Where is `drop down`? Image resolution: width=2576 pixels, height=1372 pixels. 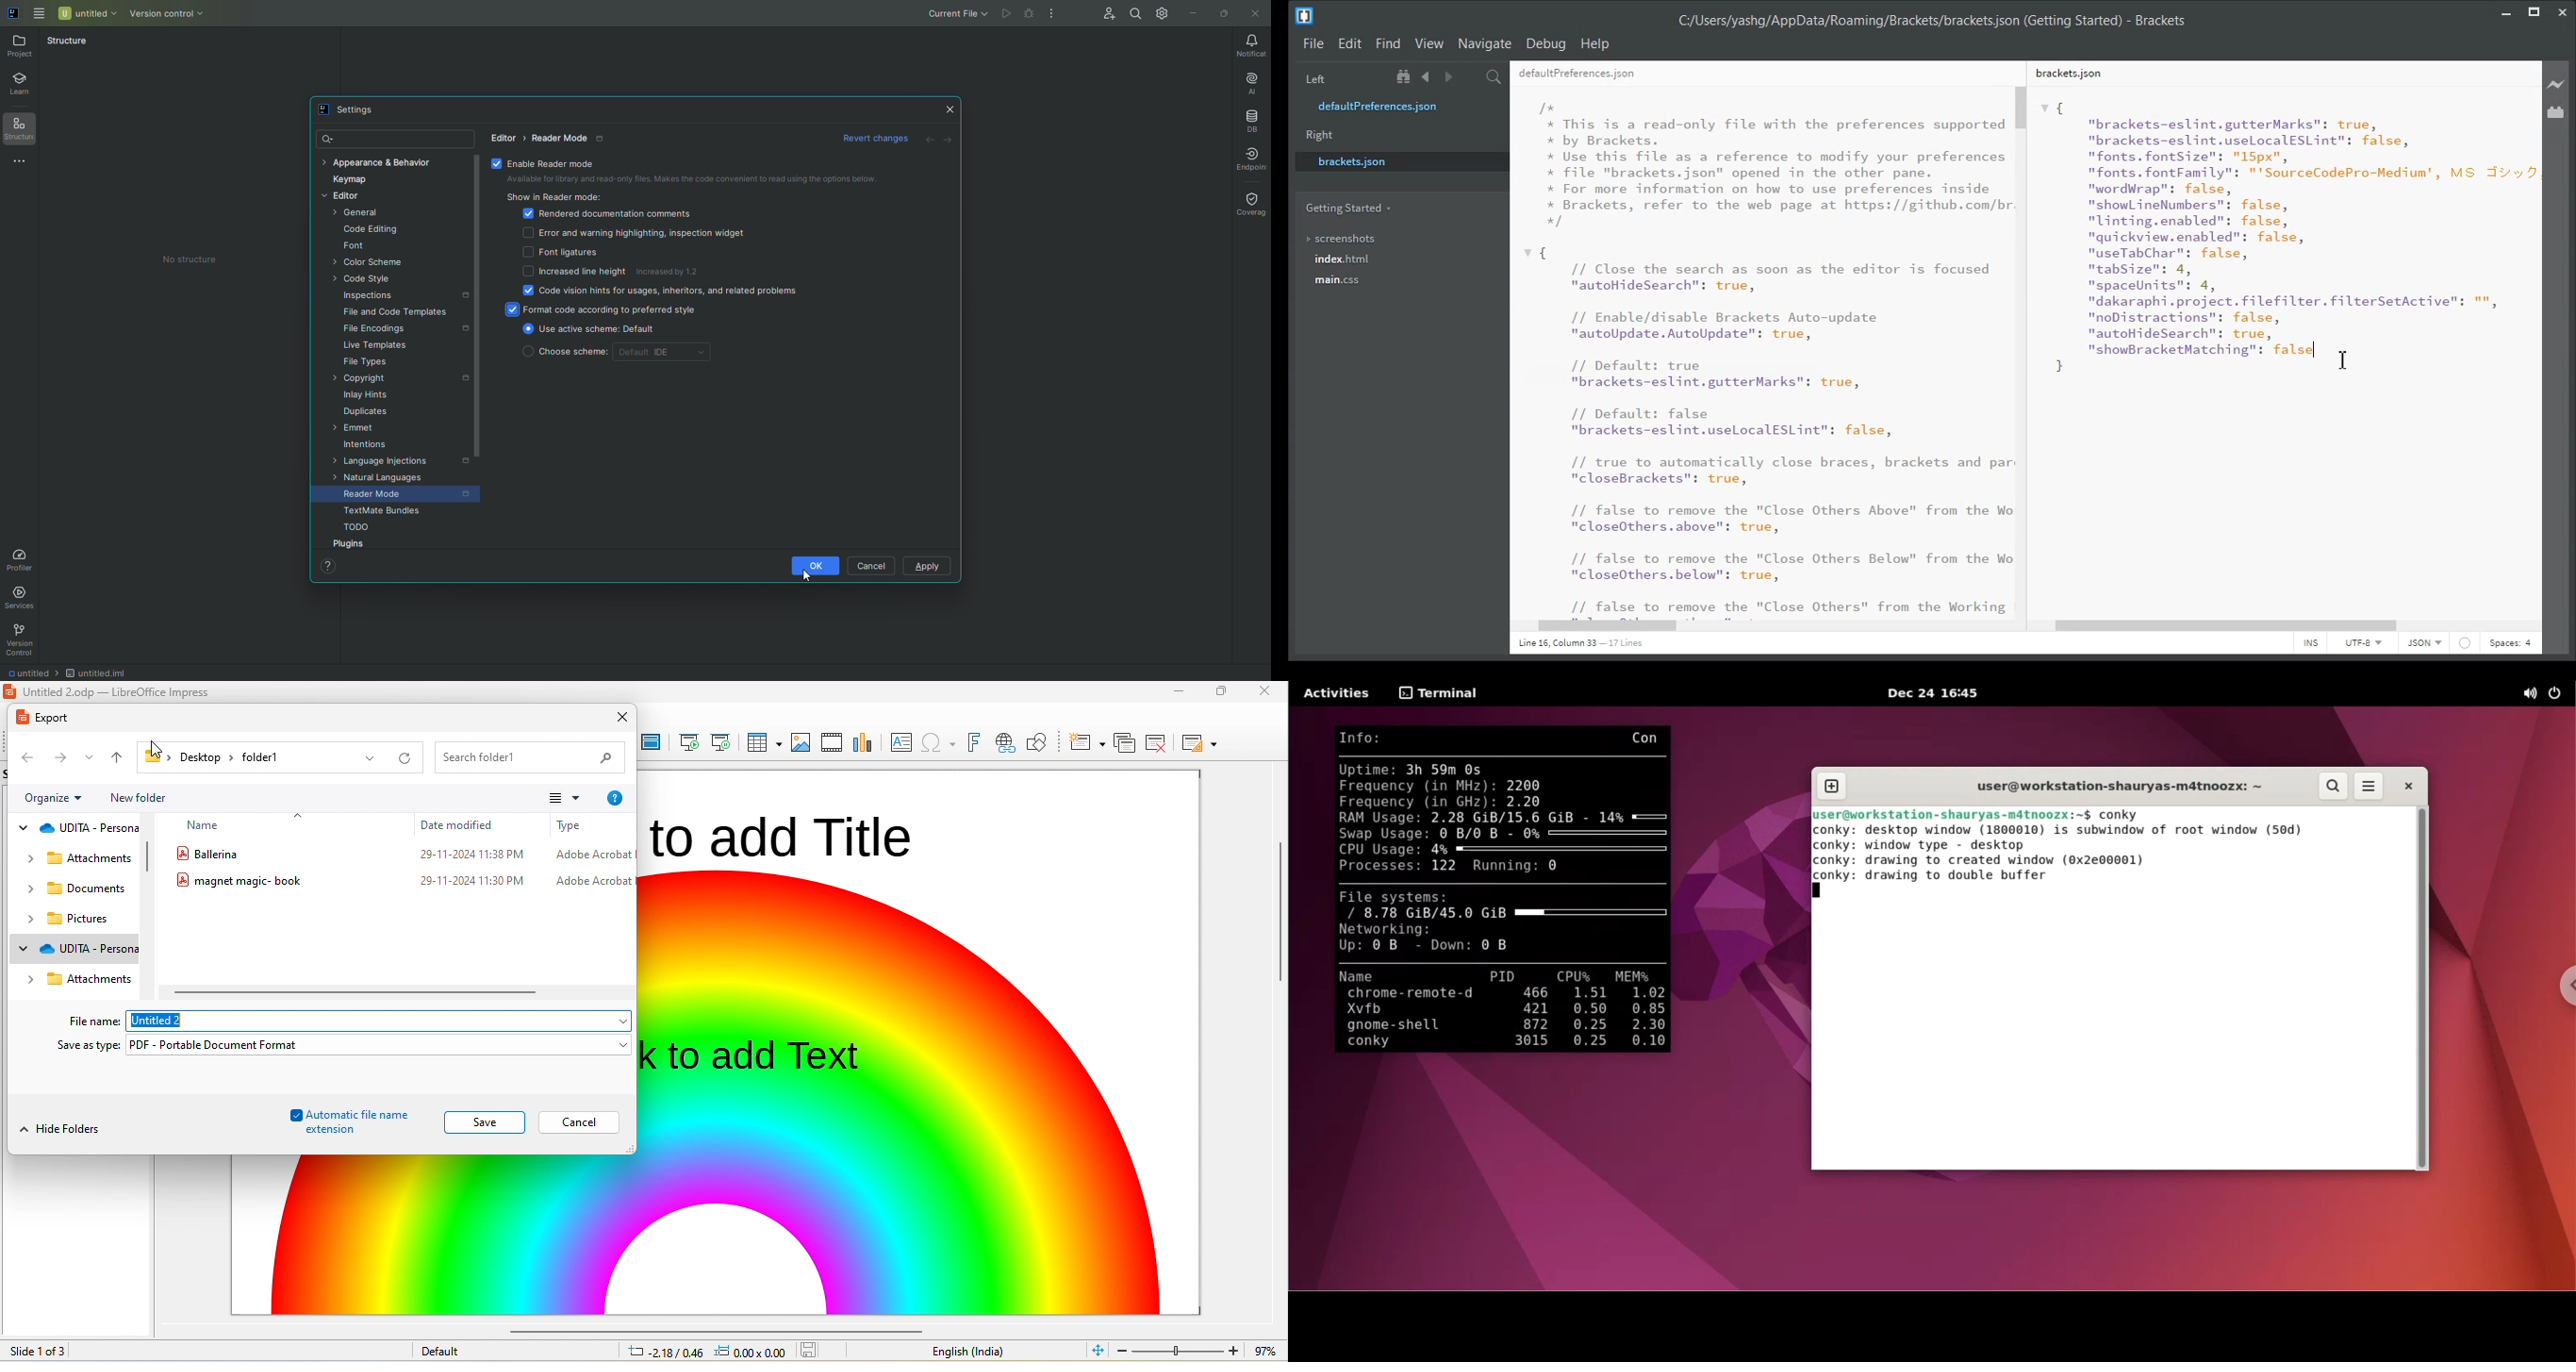
drop down is located at coordinates (370, 760).